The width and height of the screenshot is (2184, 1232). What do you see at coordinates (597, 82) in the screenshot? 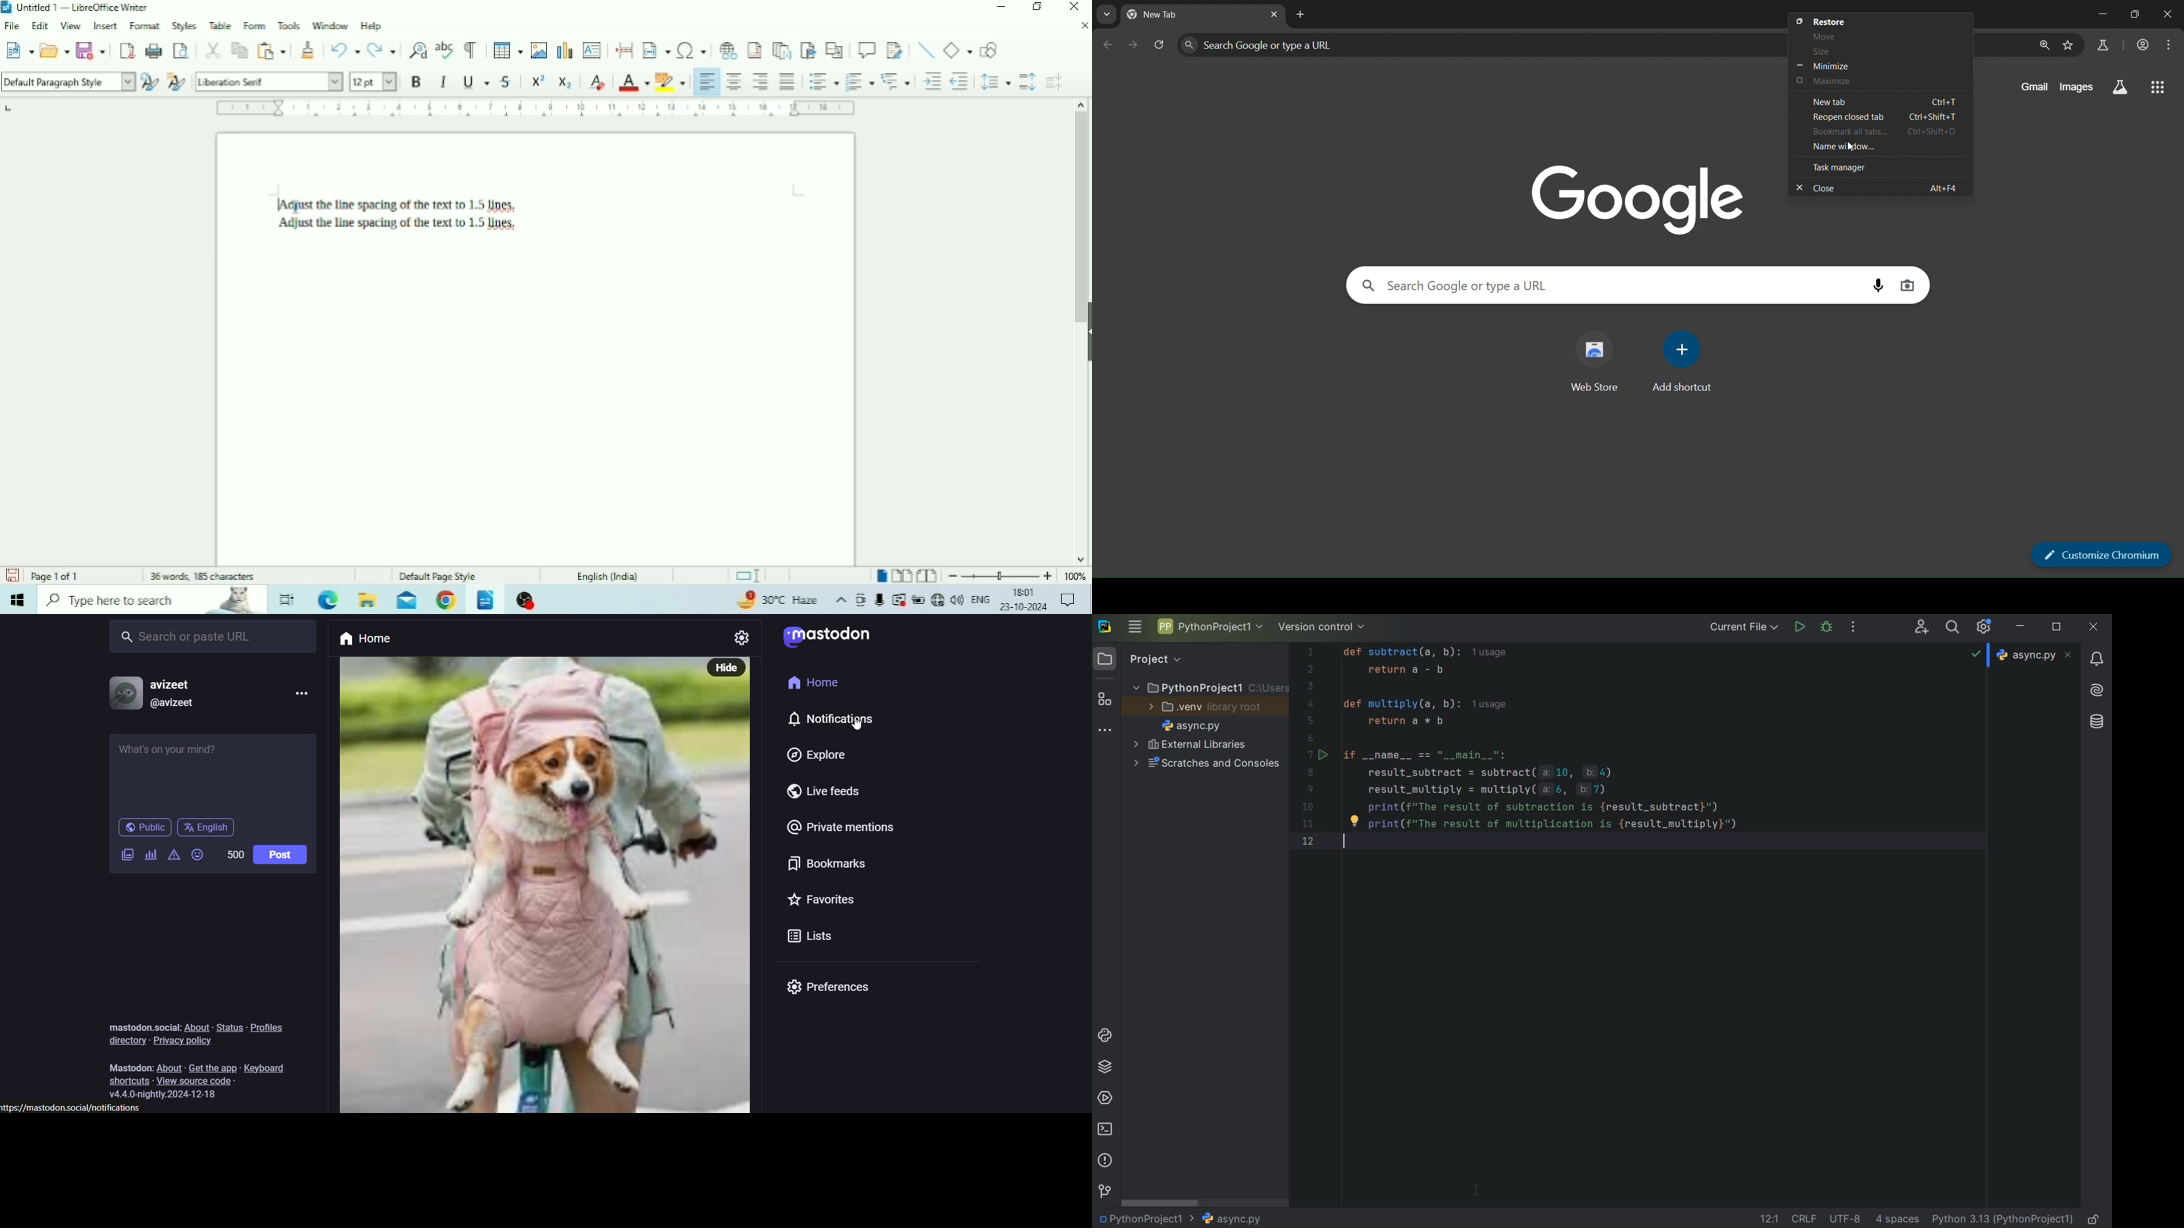
I see `Clear Direct Formatting` at bounding box center [597, 82].